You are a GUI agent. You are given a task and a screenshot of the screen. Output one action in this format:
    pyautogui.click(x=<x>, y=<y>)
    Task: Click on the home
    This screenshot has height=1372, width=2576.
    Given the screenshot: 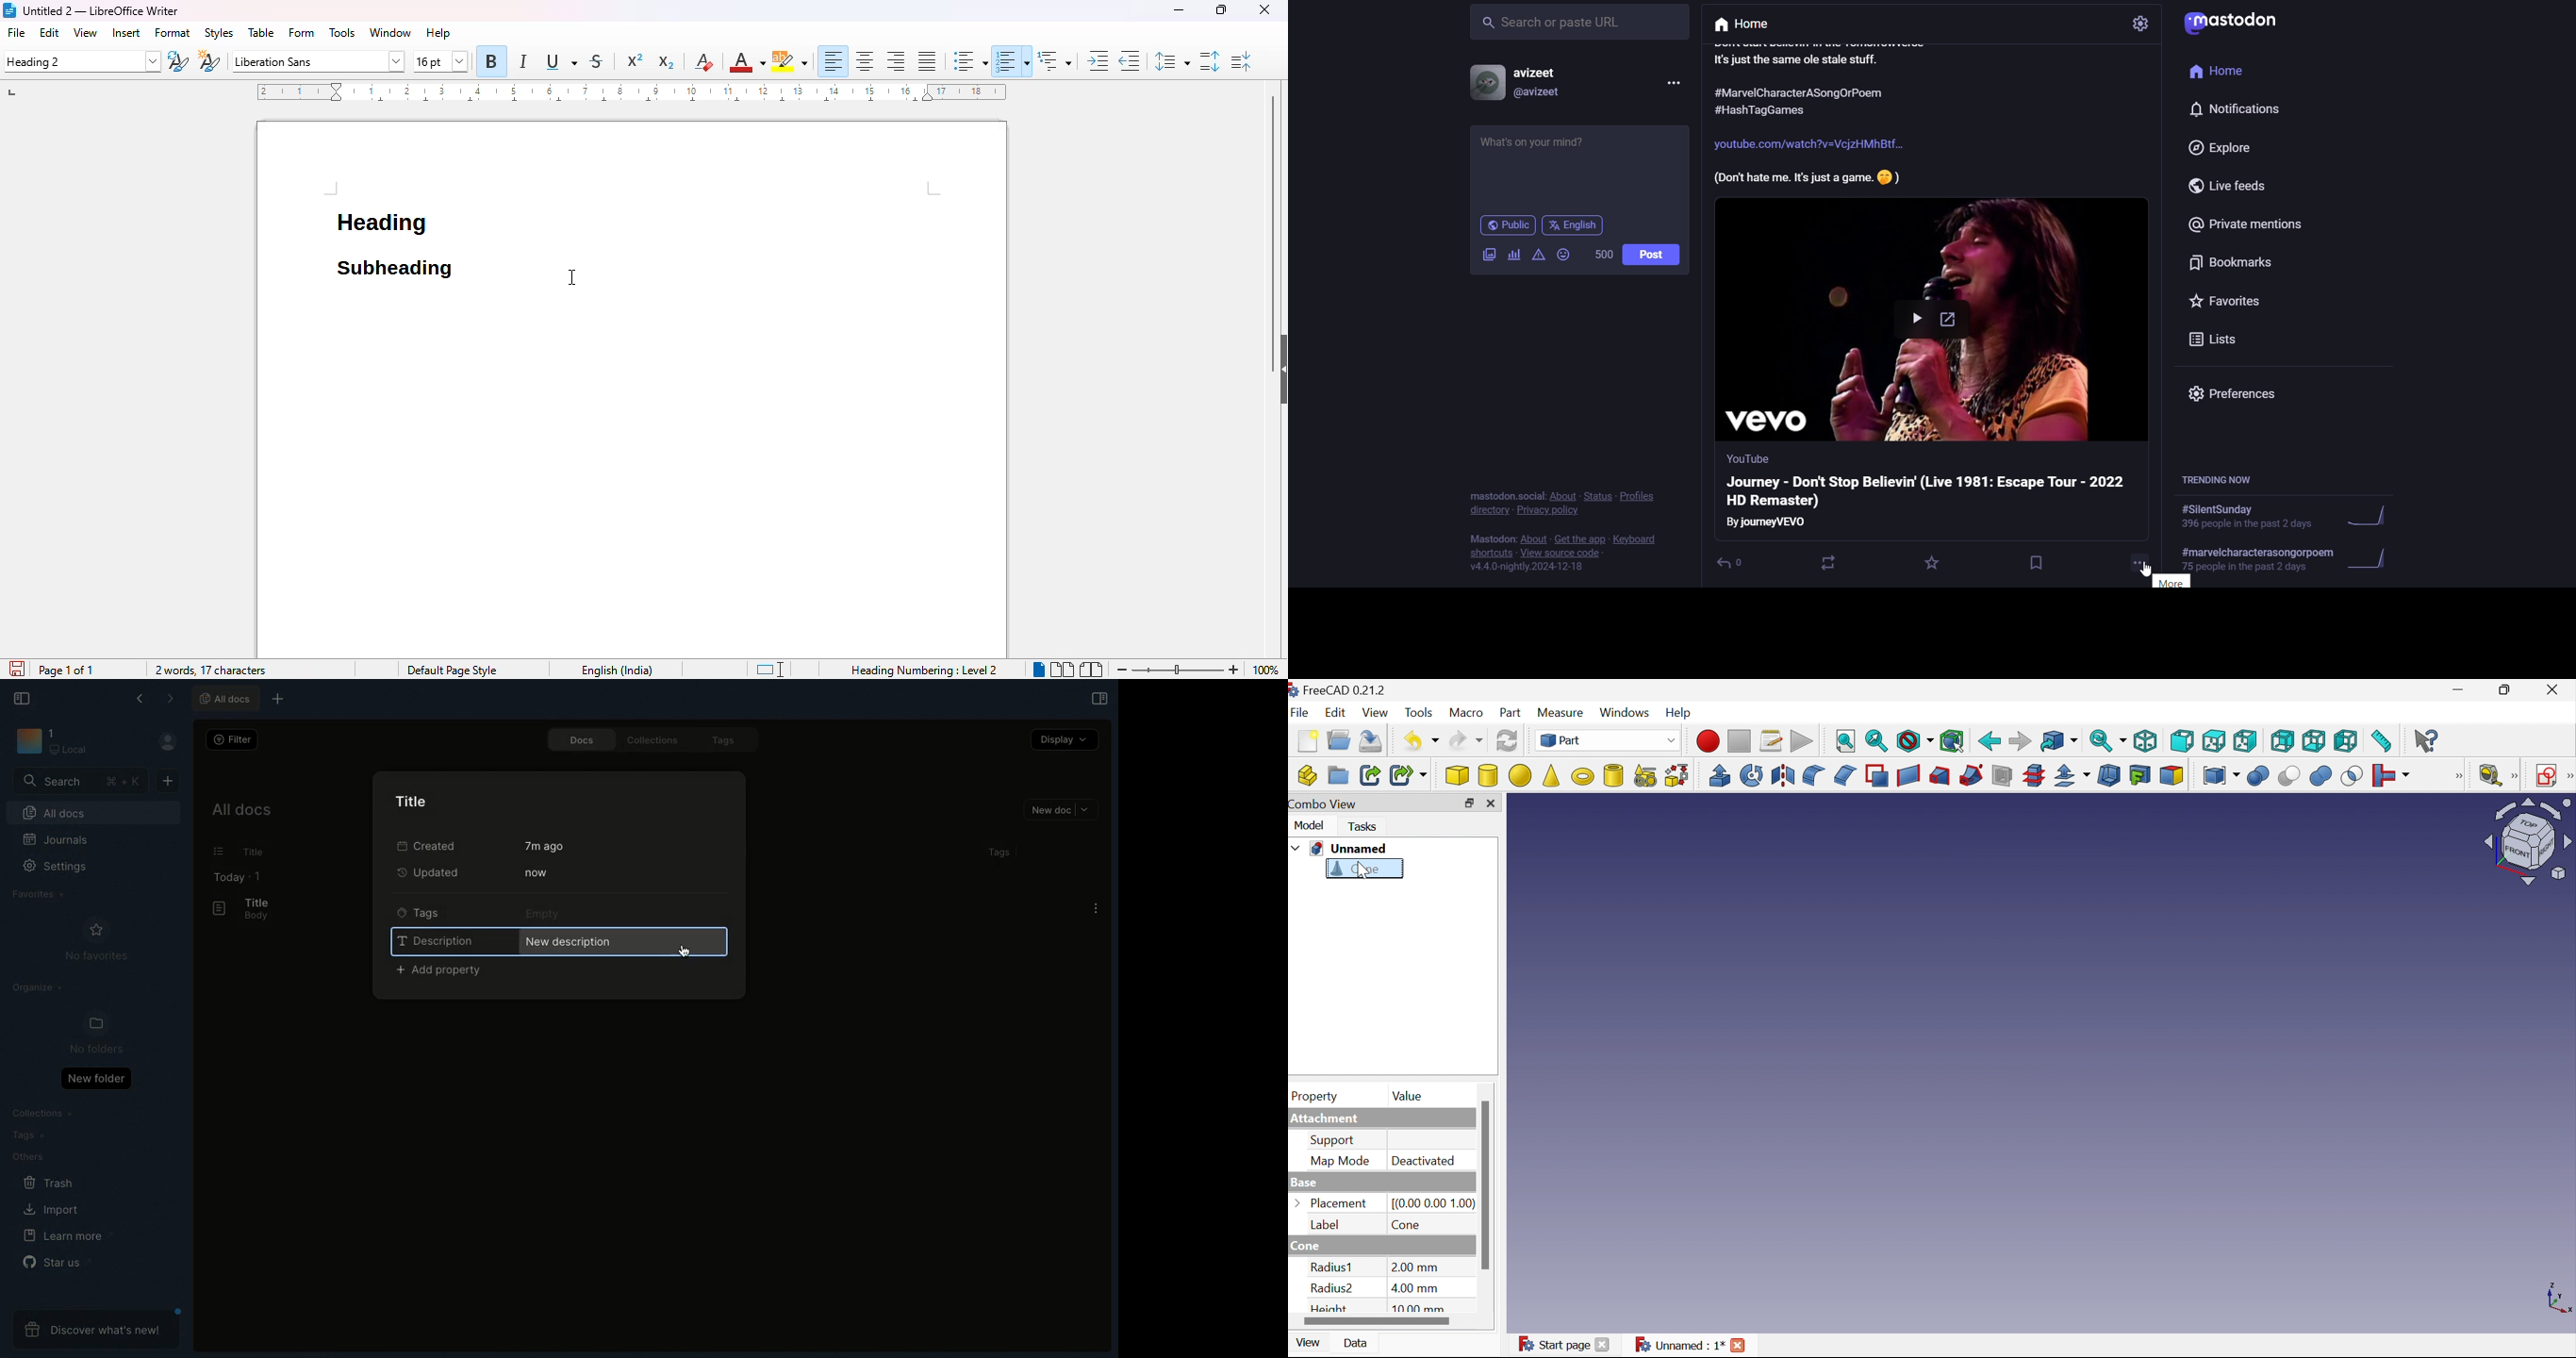 What is the action you would take?
    pyautogui.click(x=2227, y=73)
    